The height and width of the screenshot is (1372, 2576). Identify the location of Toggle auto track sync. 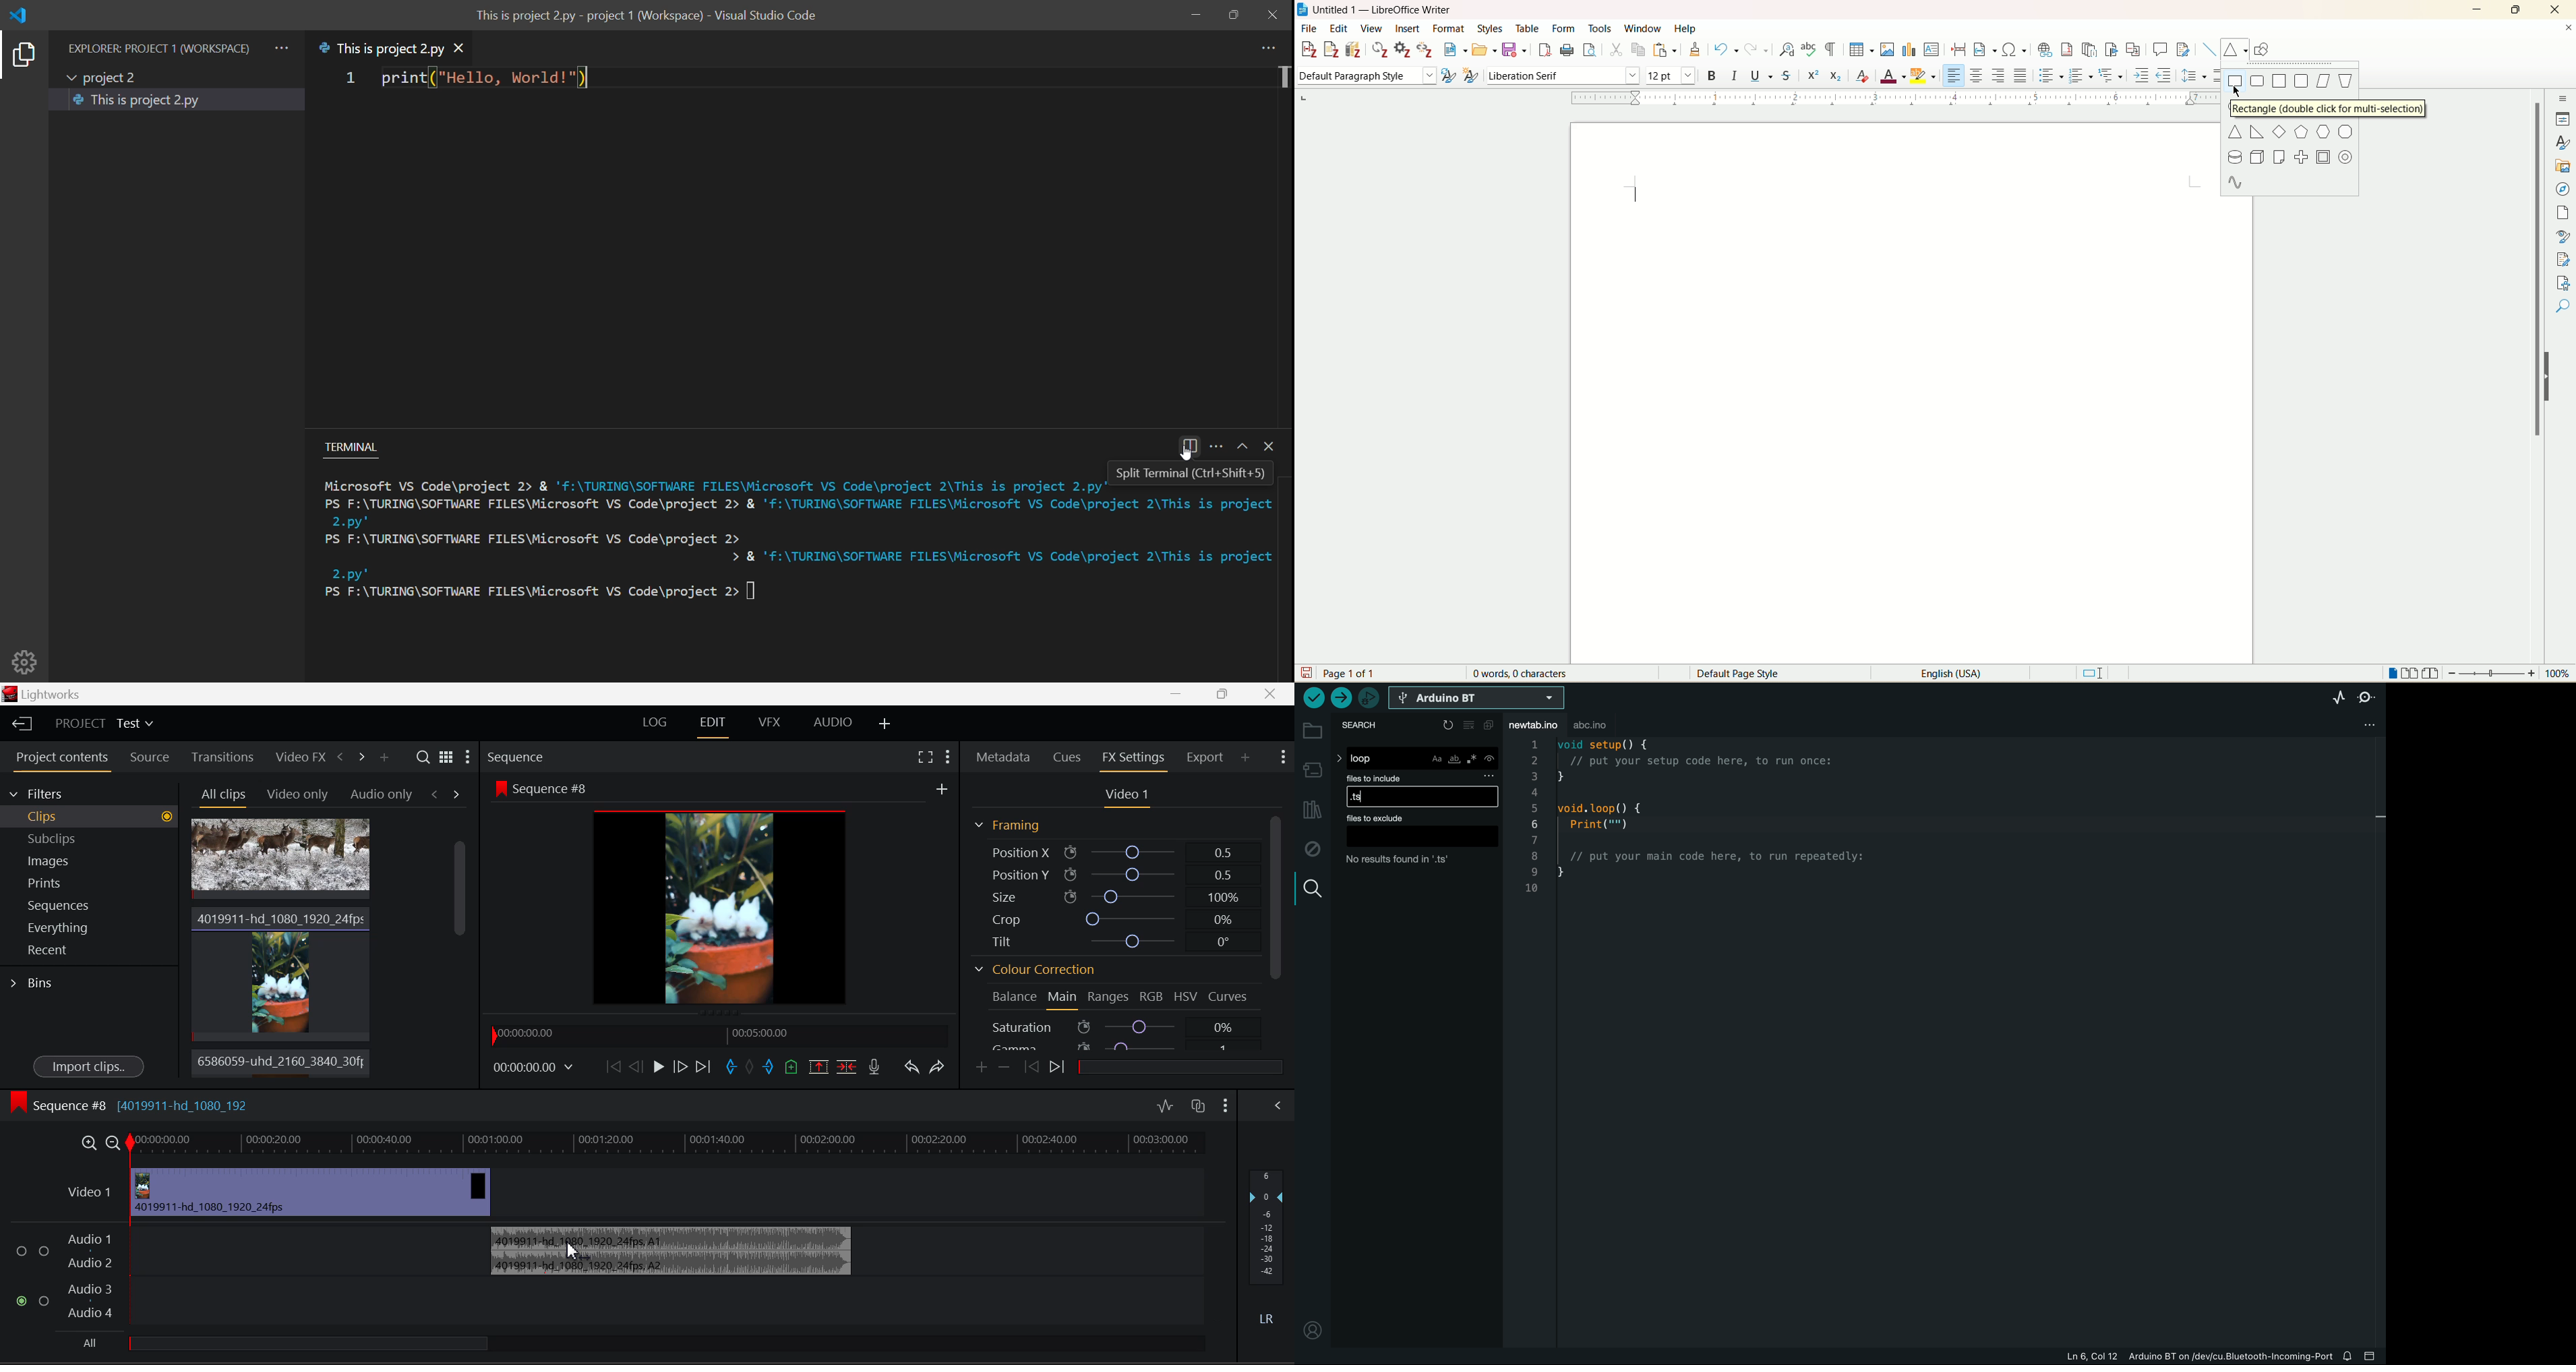
(1198, 1107).